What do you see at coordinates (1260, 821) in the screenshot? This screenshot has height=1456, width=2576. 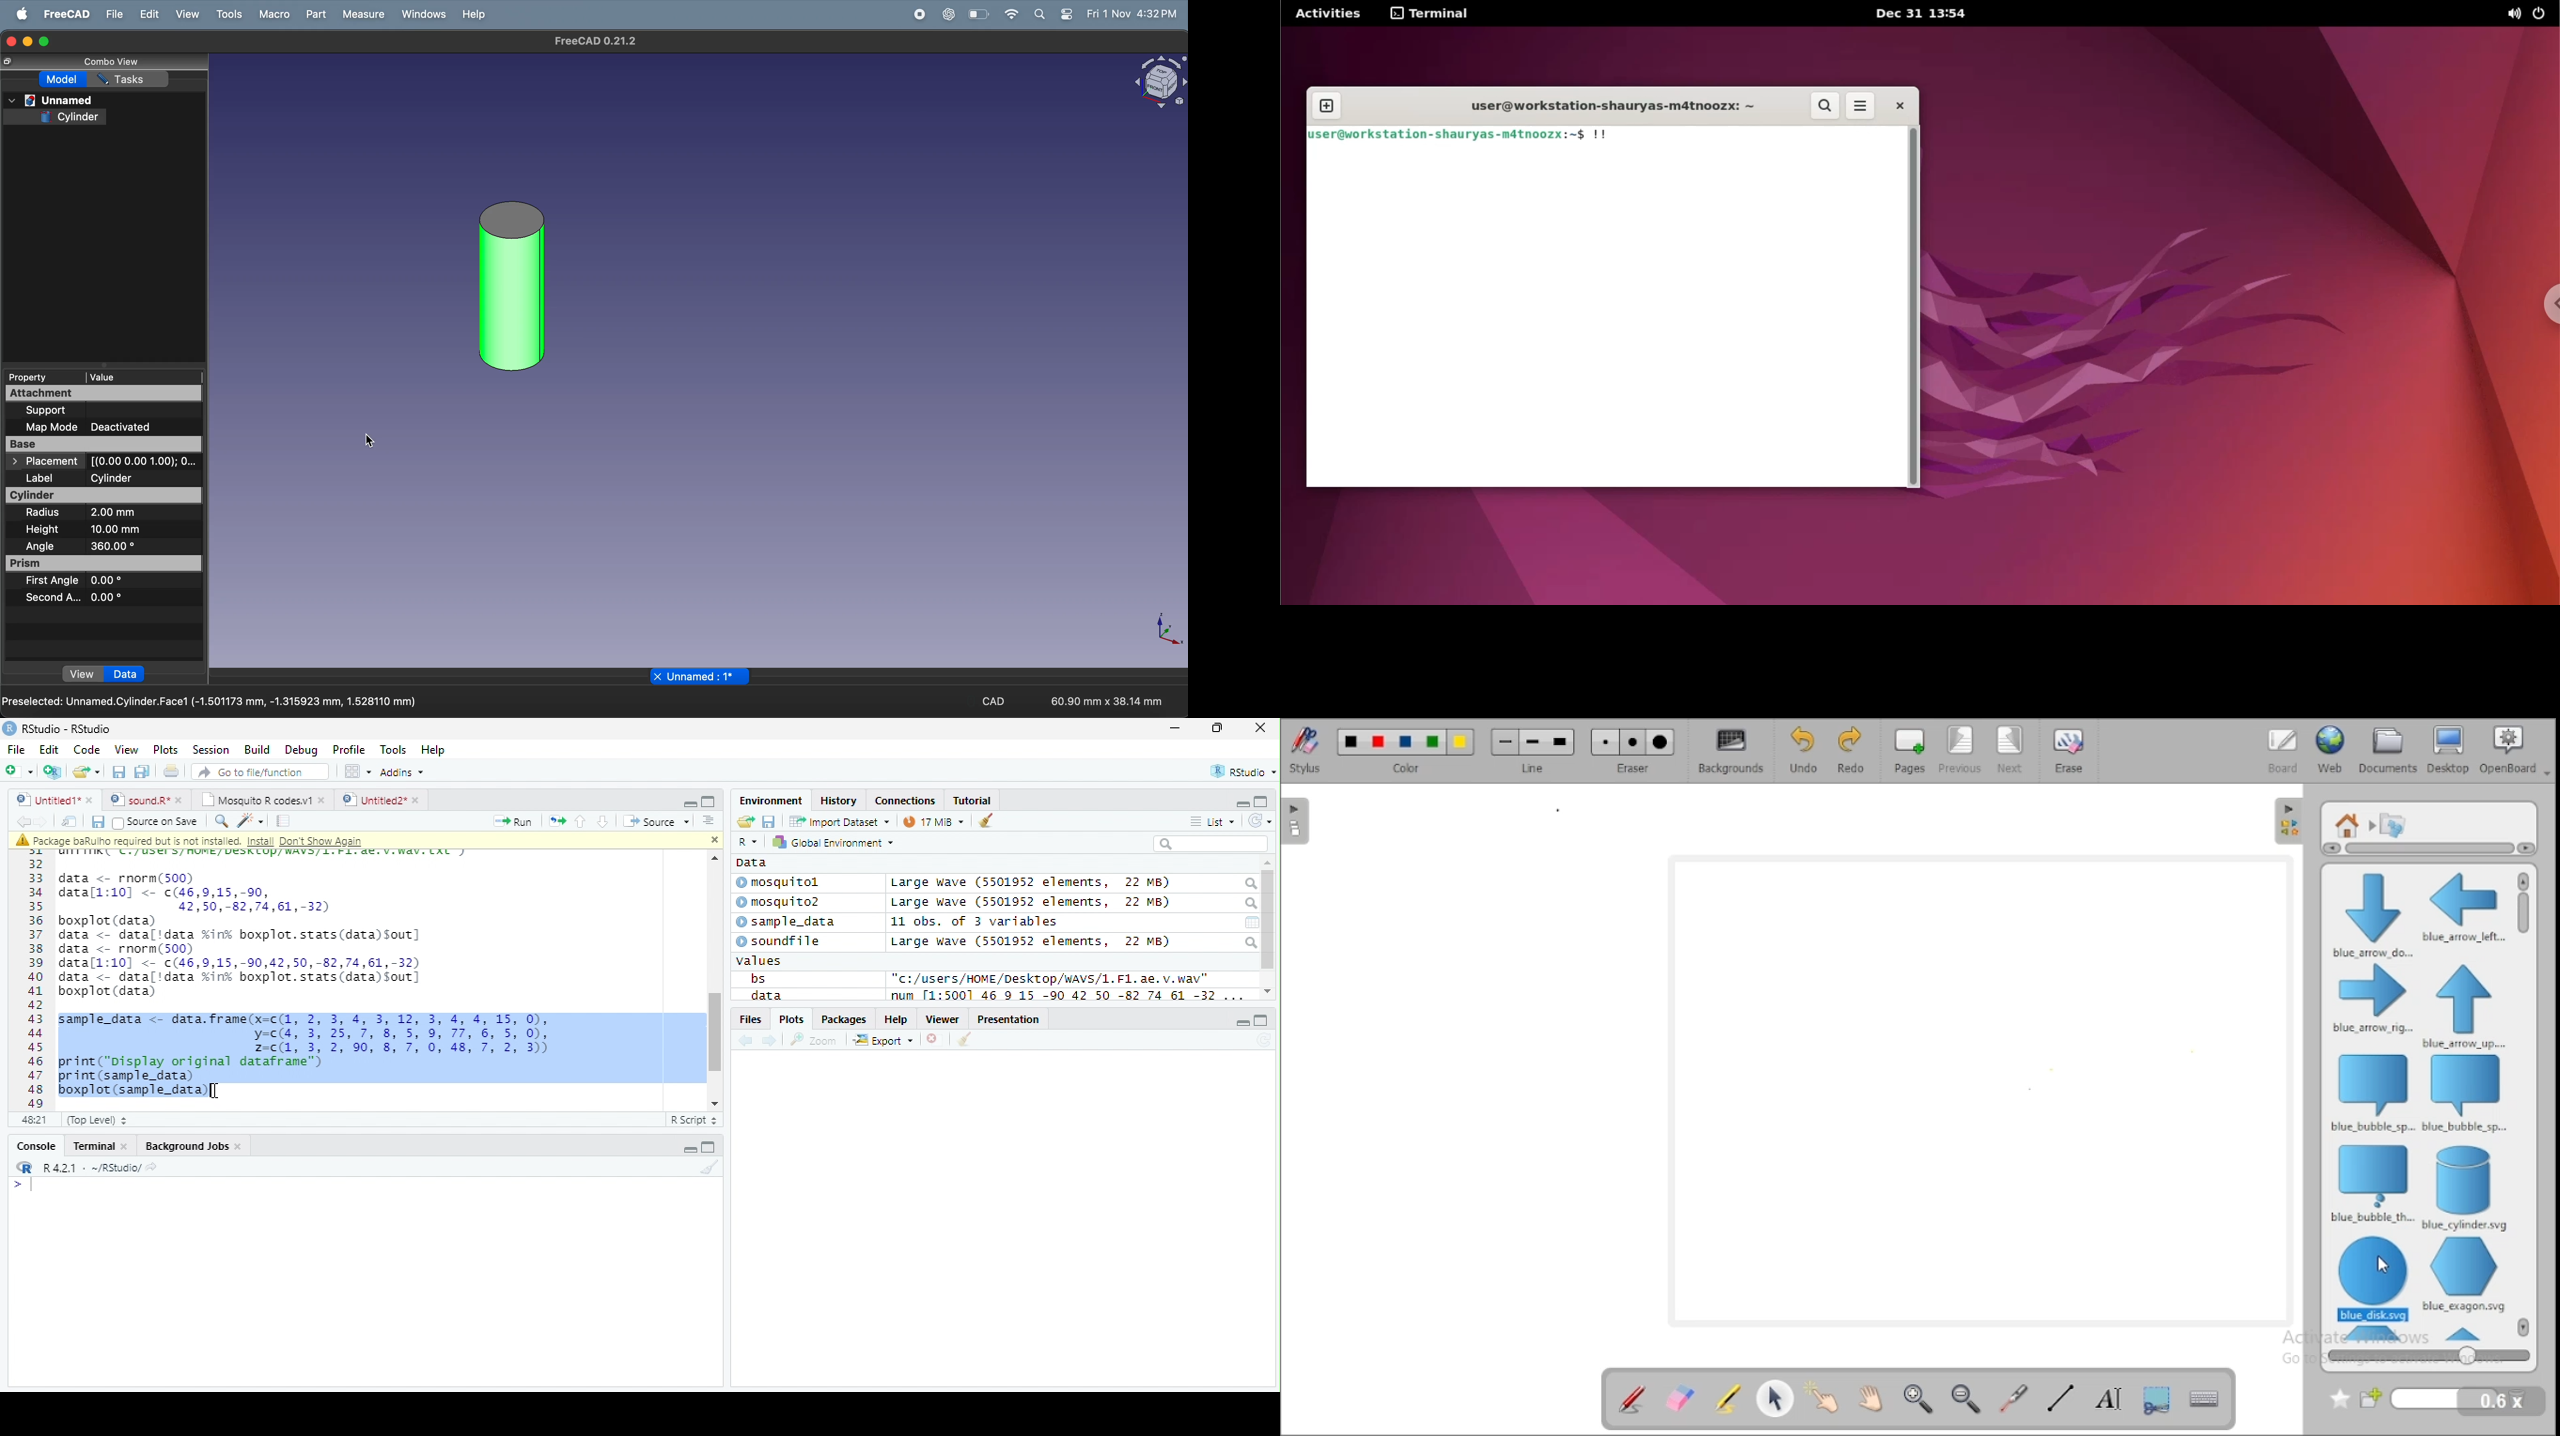 I see `Refresh` at bounding box center [1260, 821].